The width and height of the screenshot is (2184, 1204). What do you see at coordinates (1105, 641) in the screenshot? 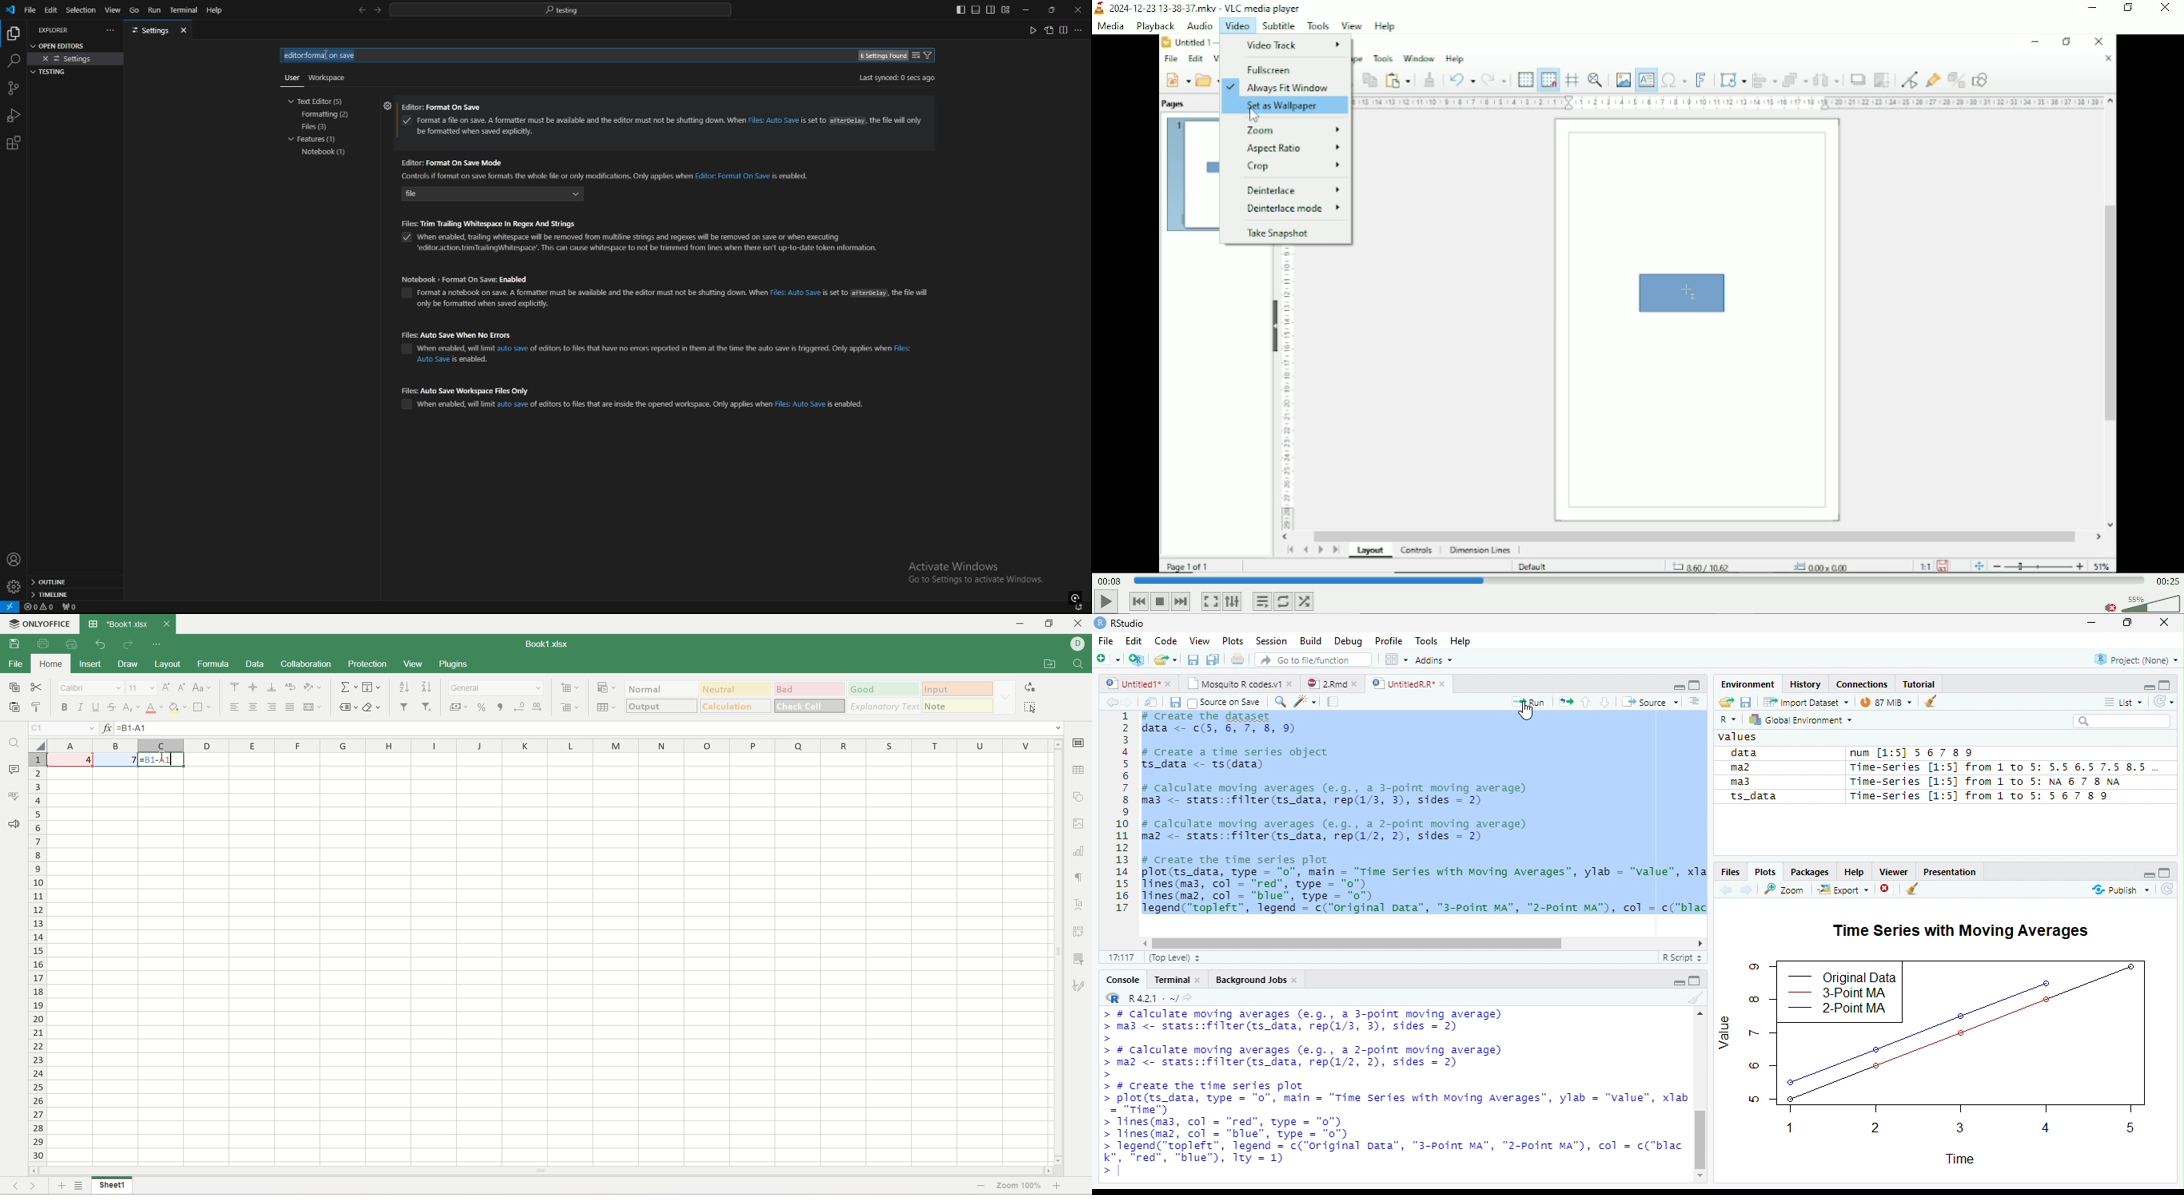
I see `File` at bounding box center [1105, 641].